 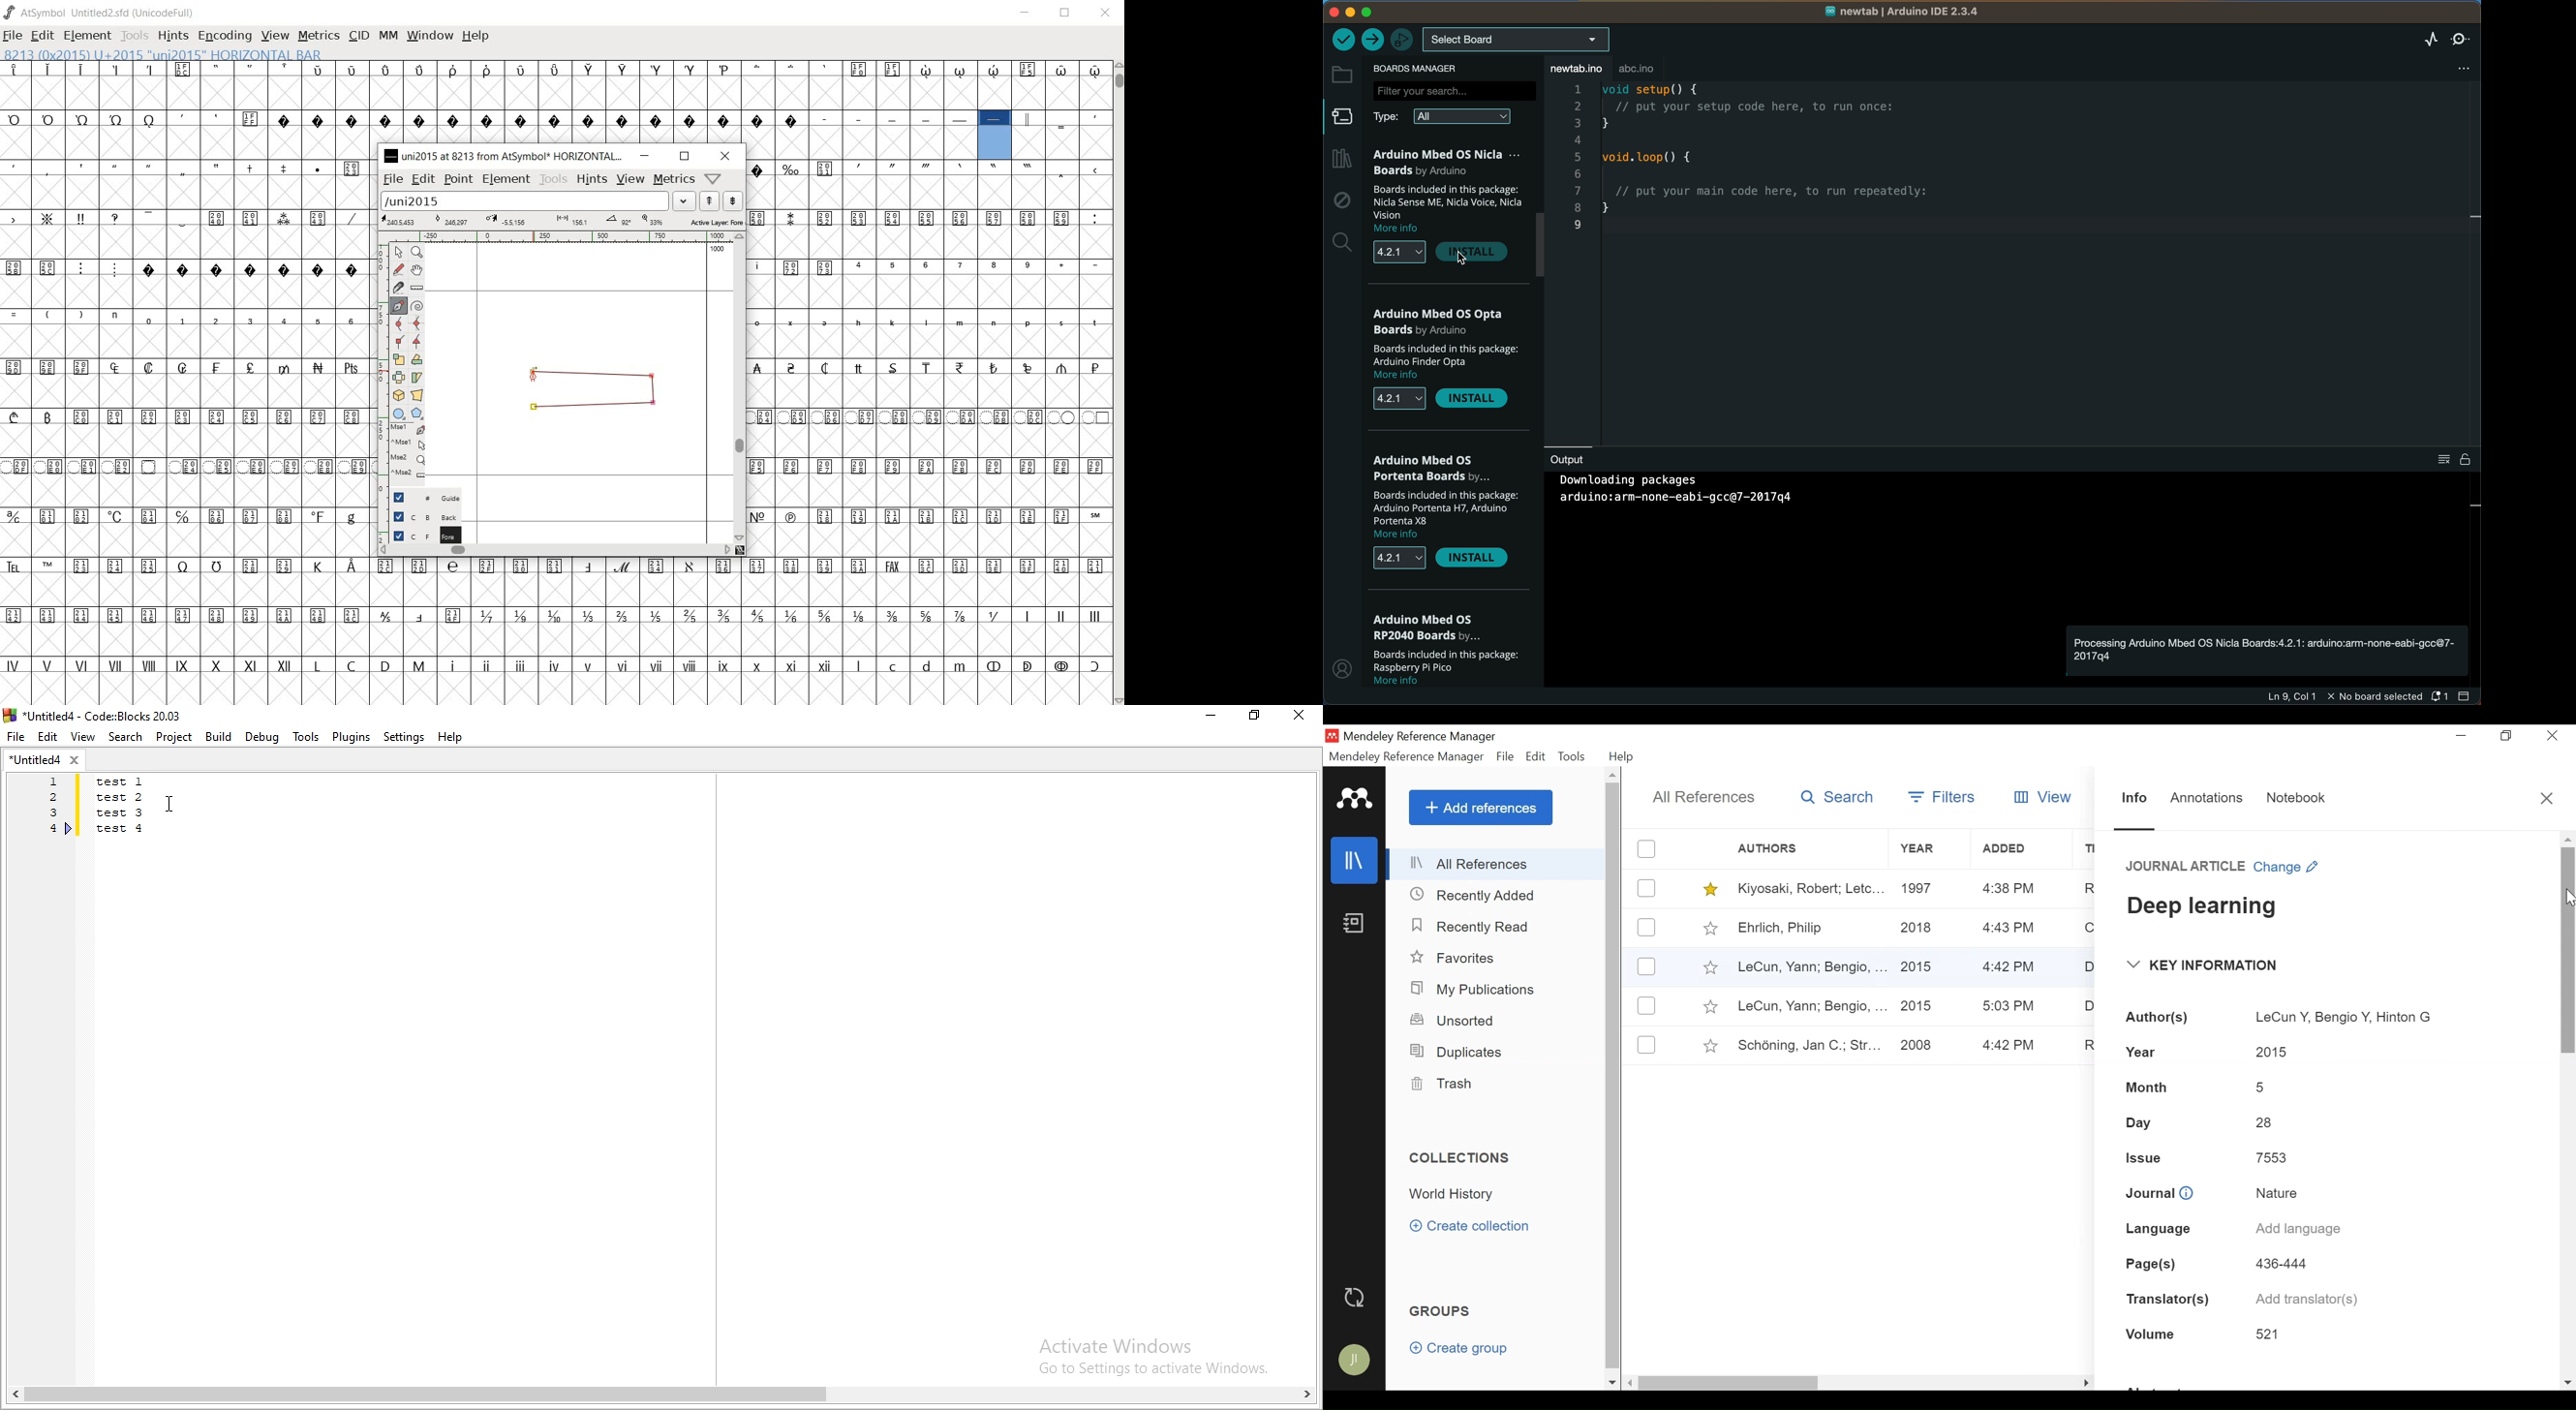 I want to click on Trash, so click(x=1441, y=1084).